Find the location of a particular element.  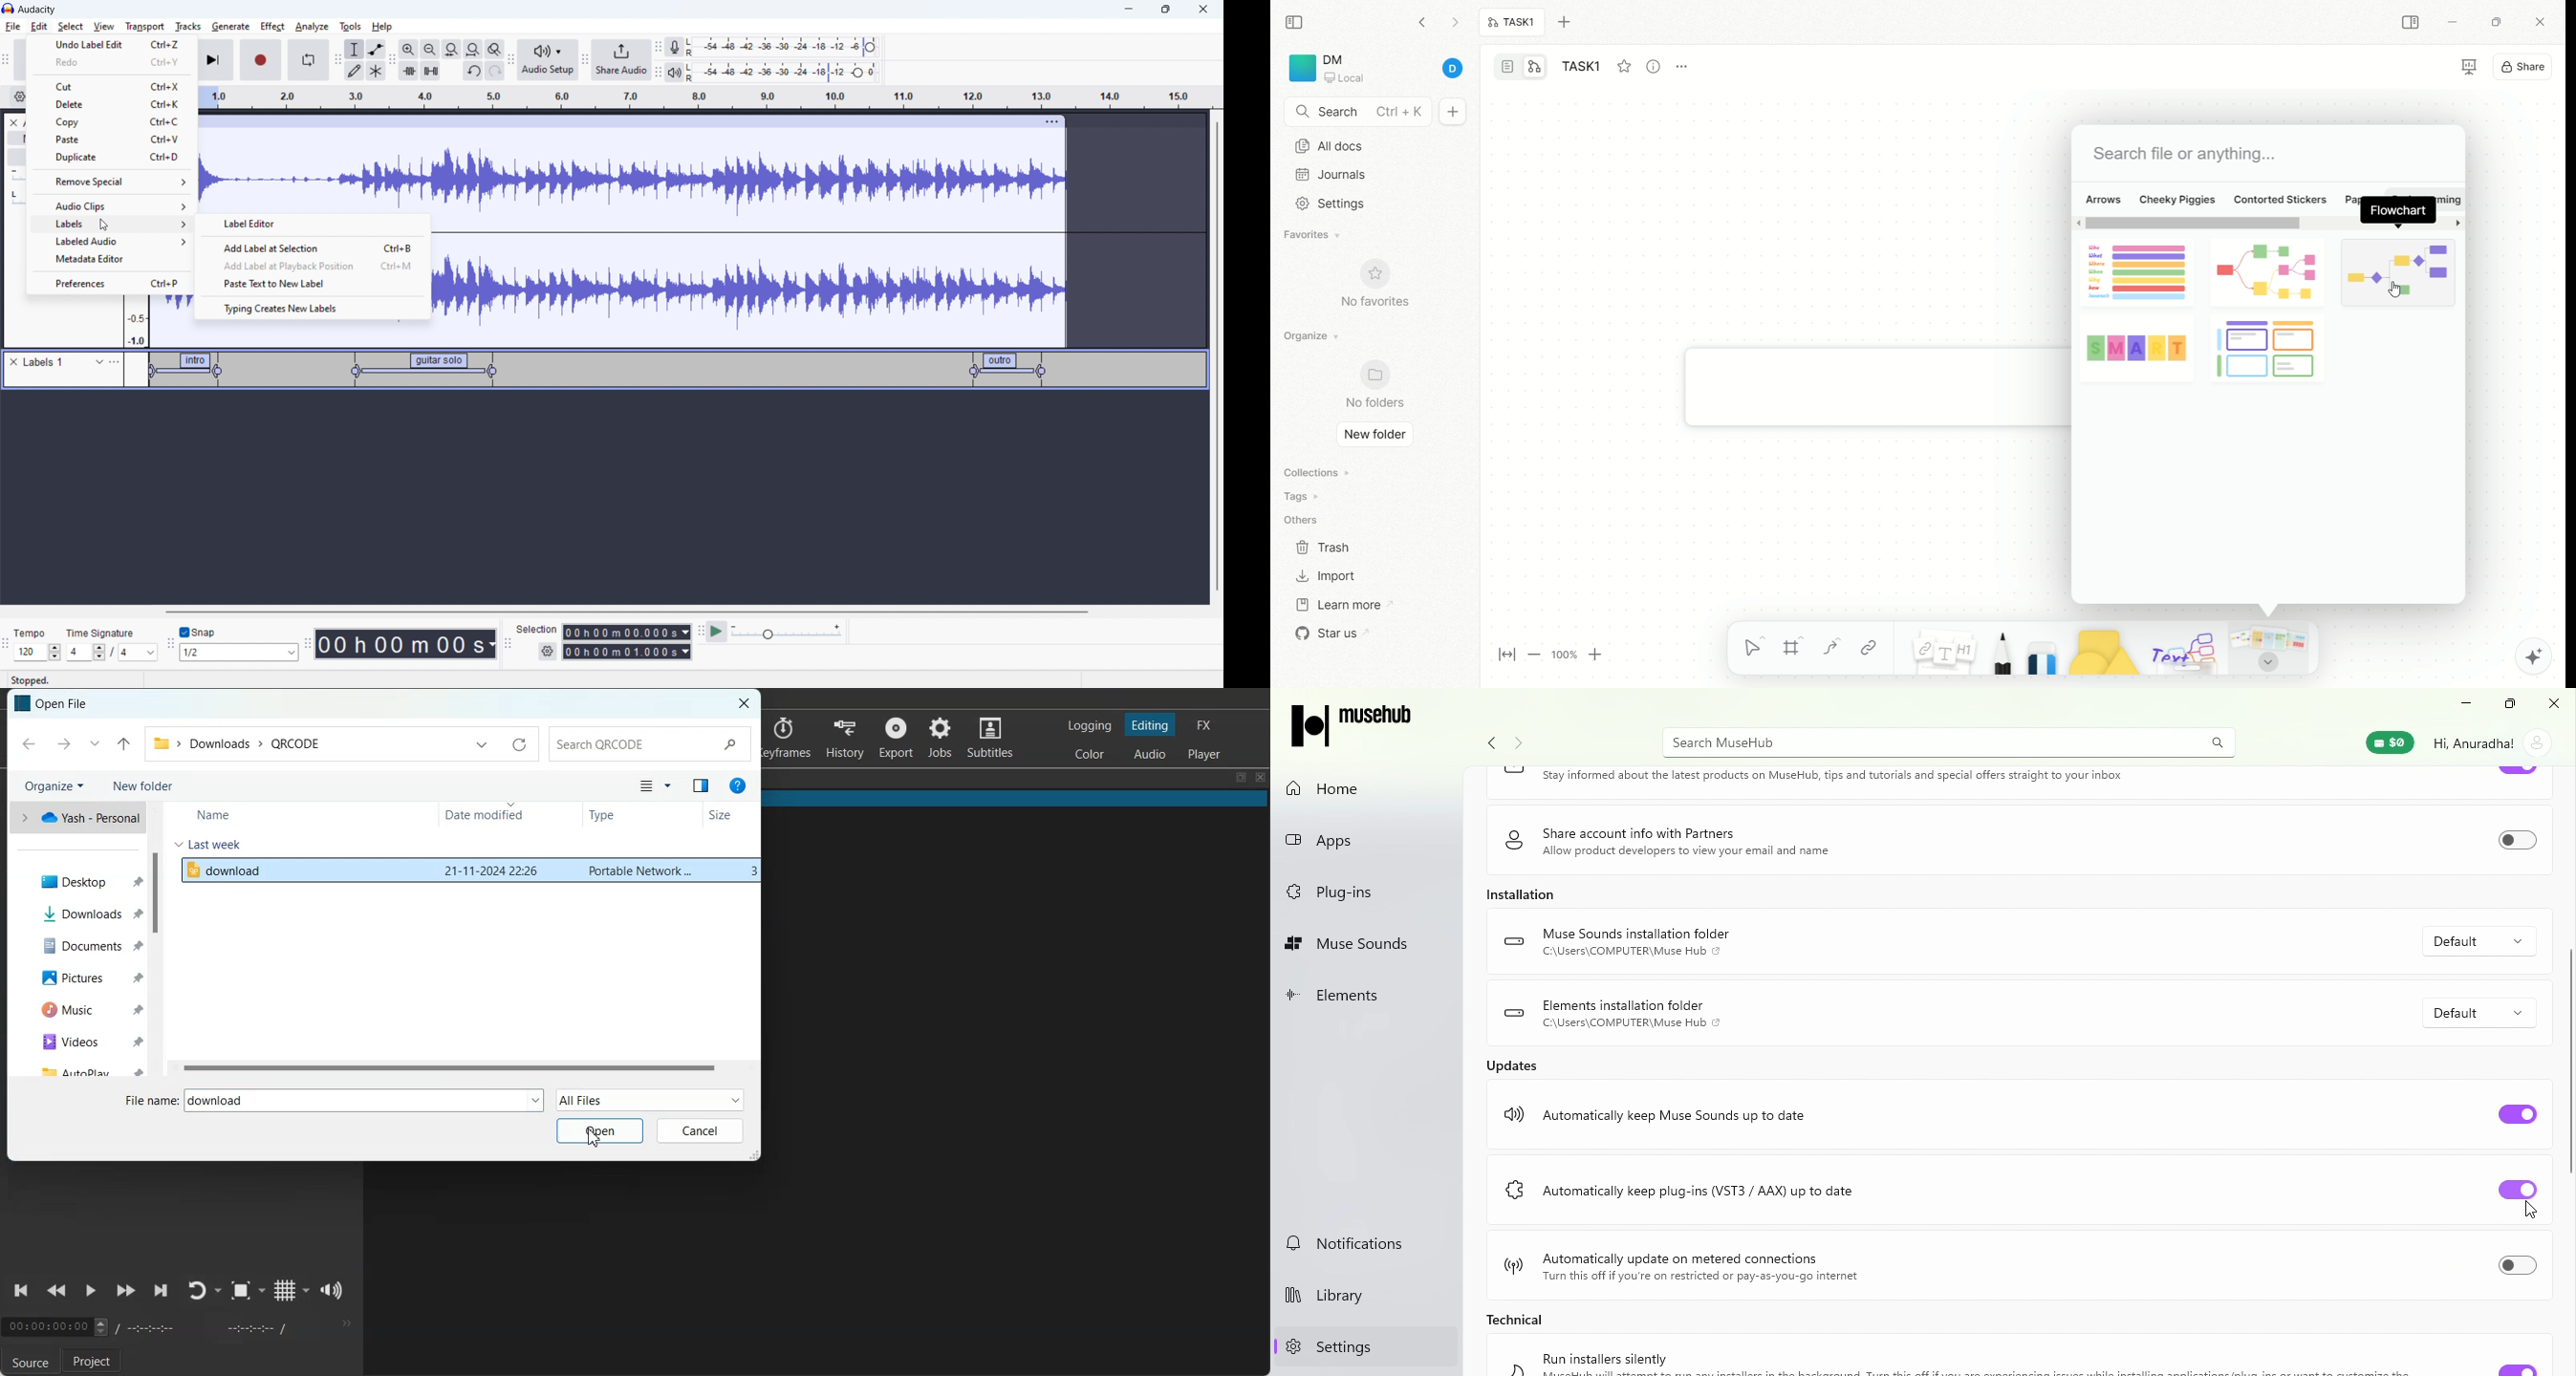

preferences is located at coordinates (111, 284).